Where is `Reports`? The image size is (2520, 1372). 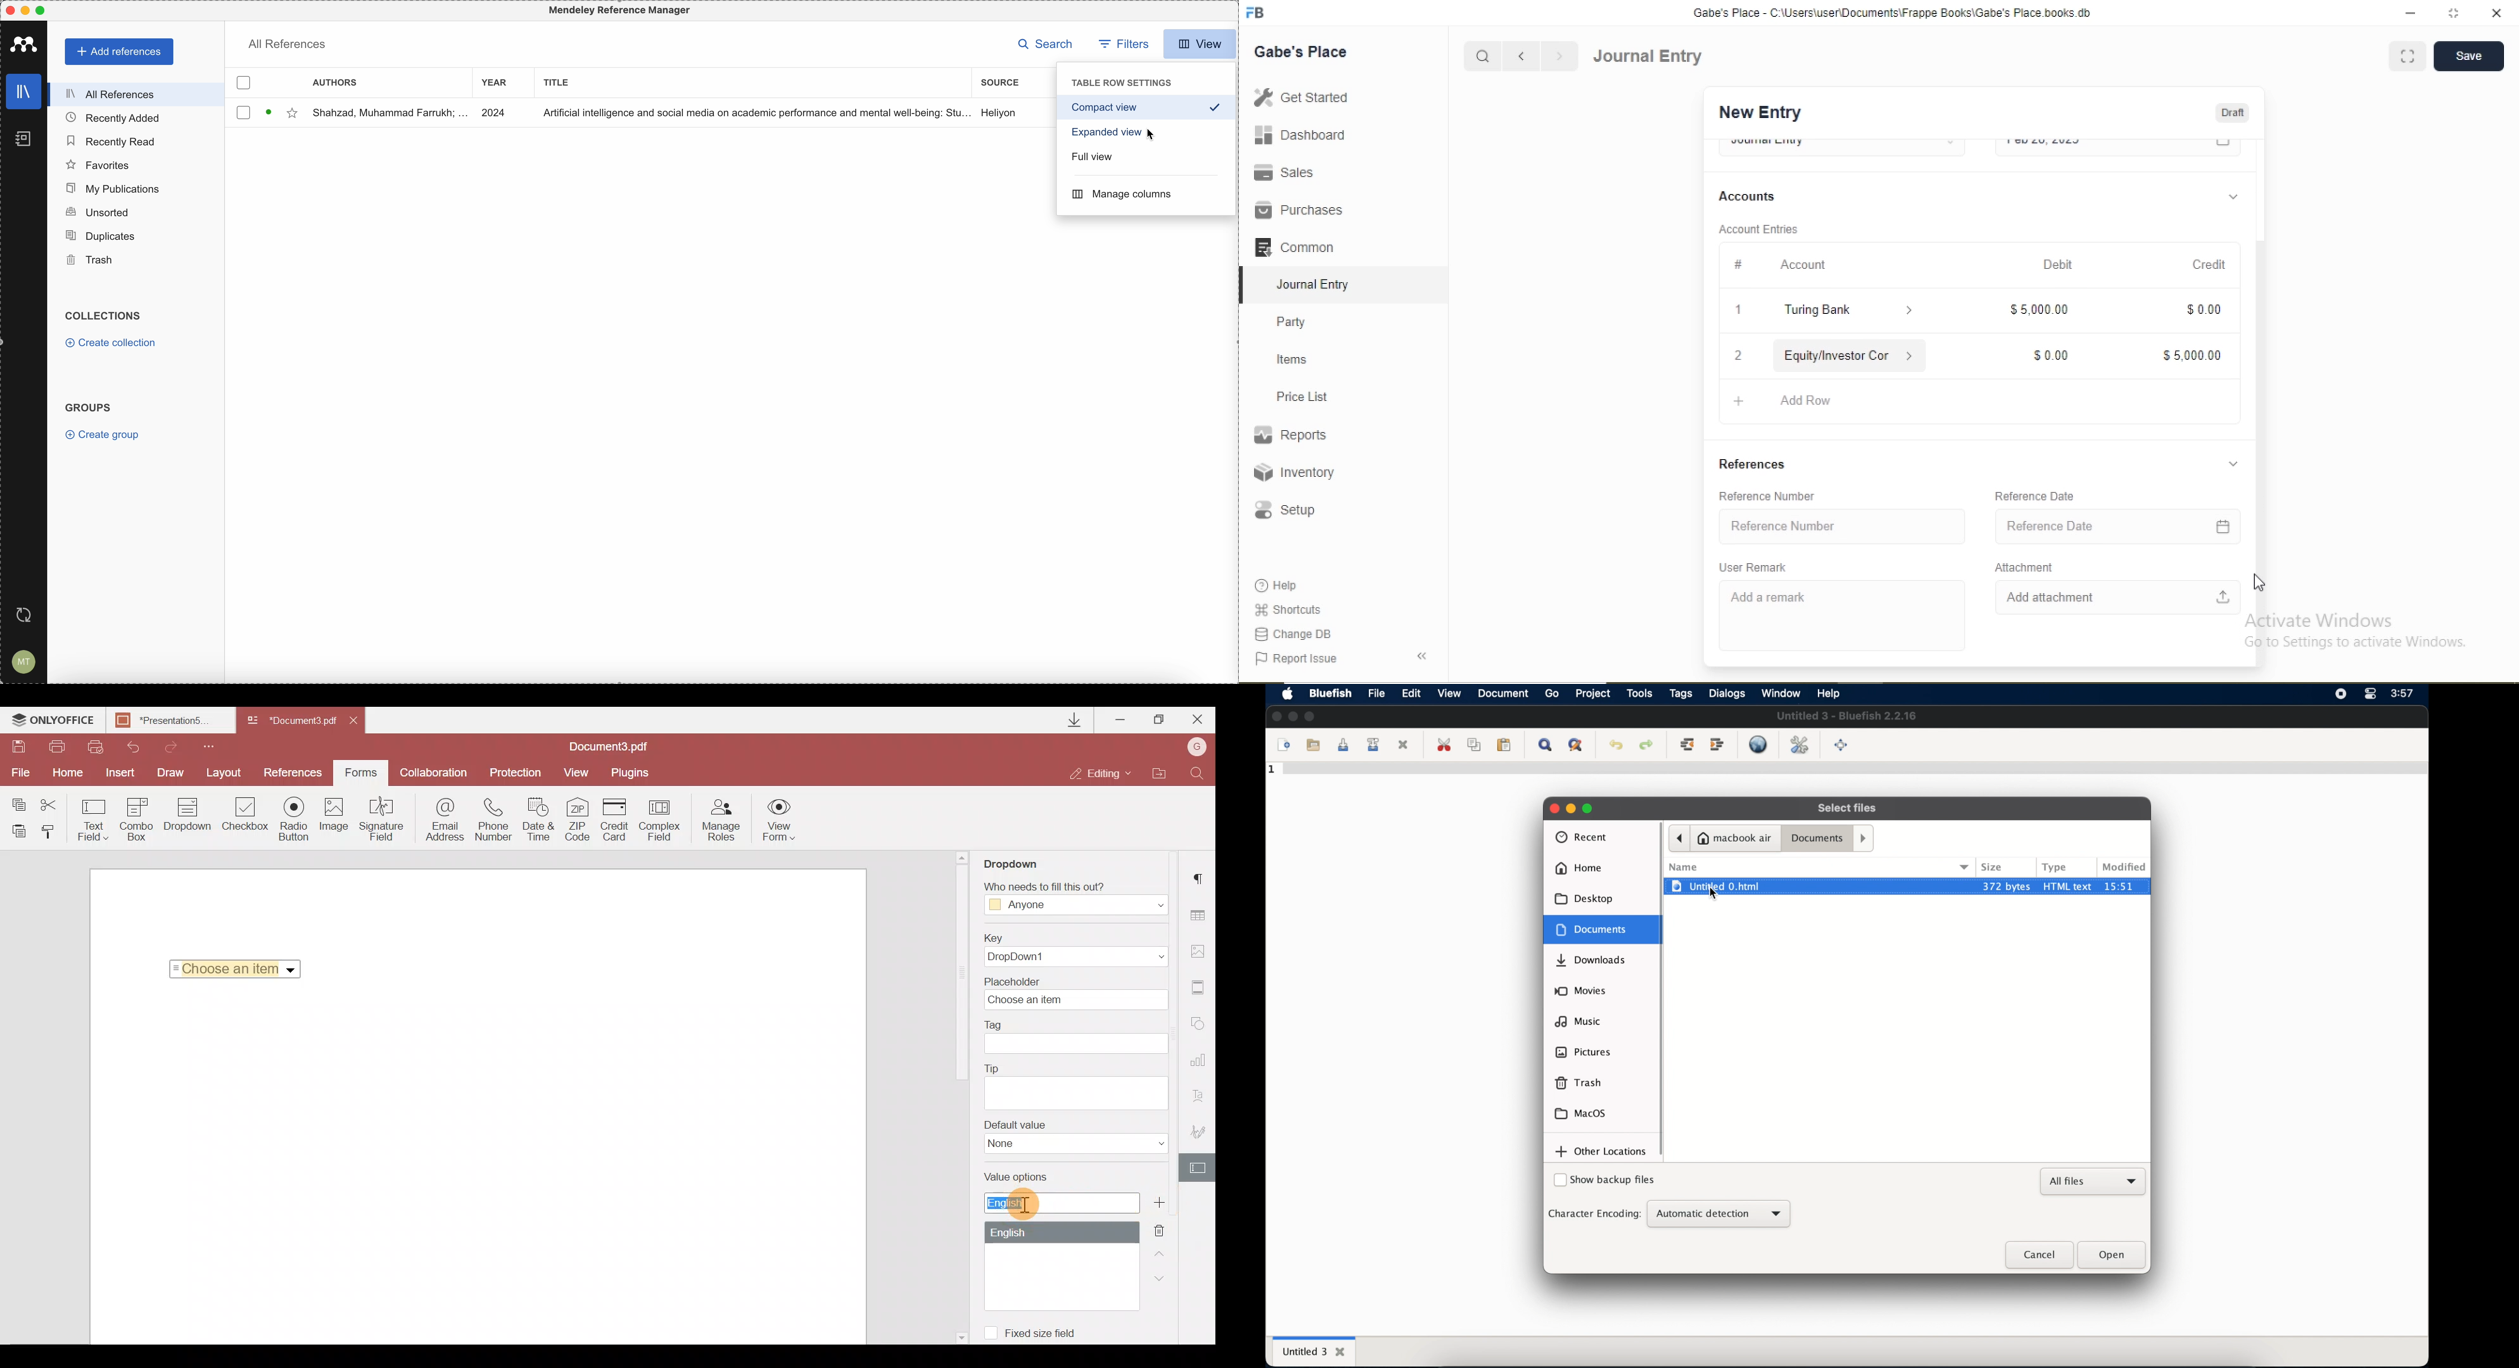
Reports is located at coordinates (1290, 435).